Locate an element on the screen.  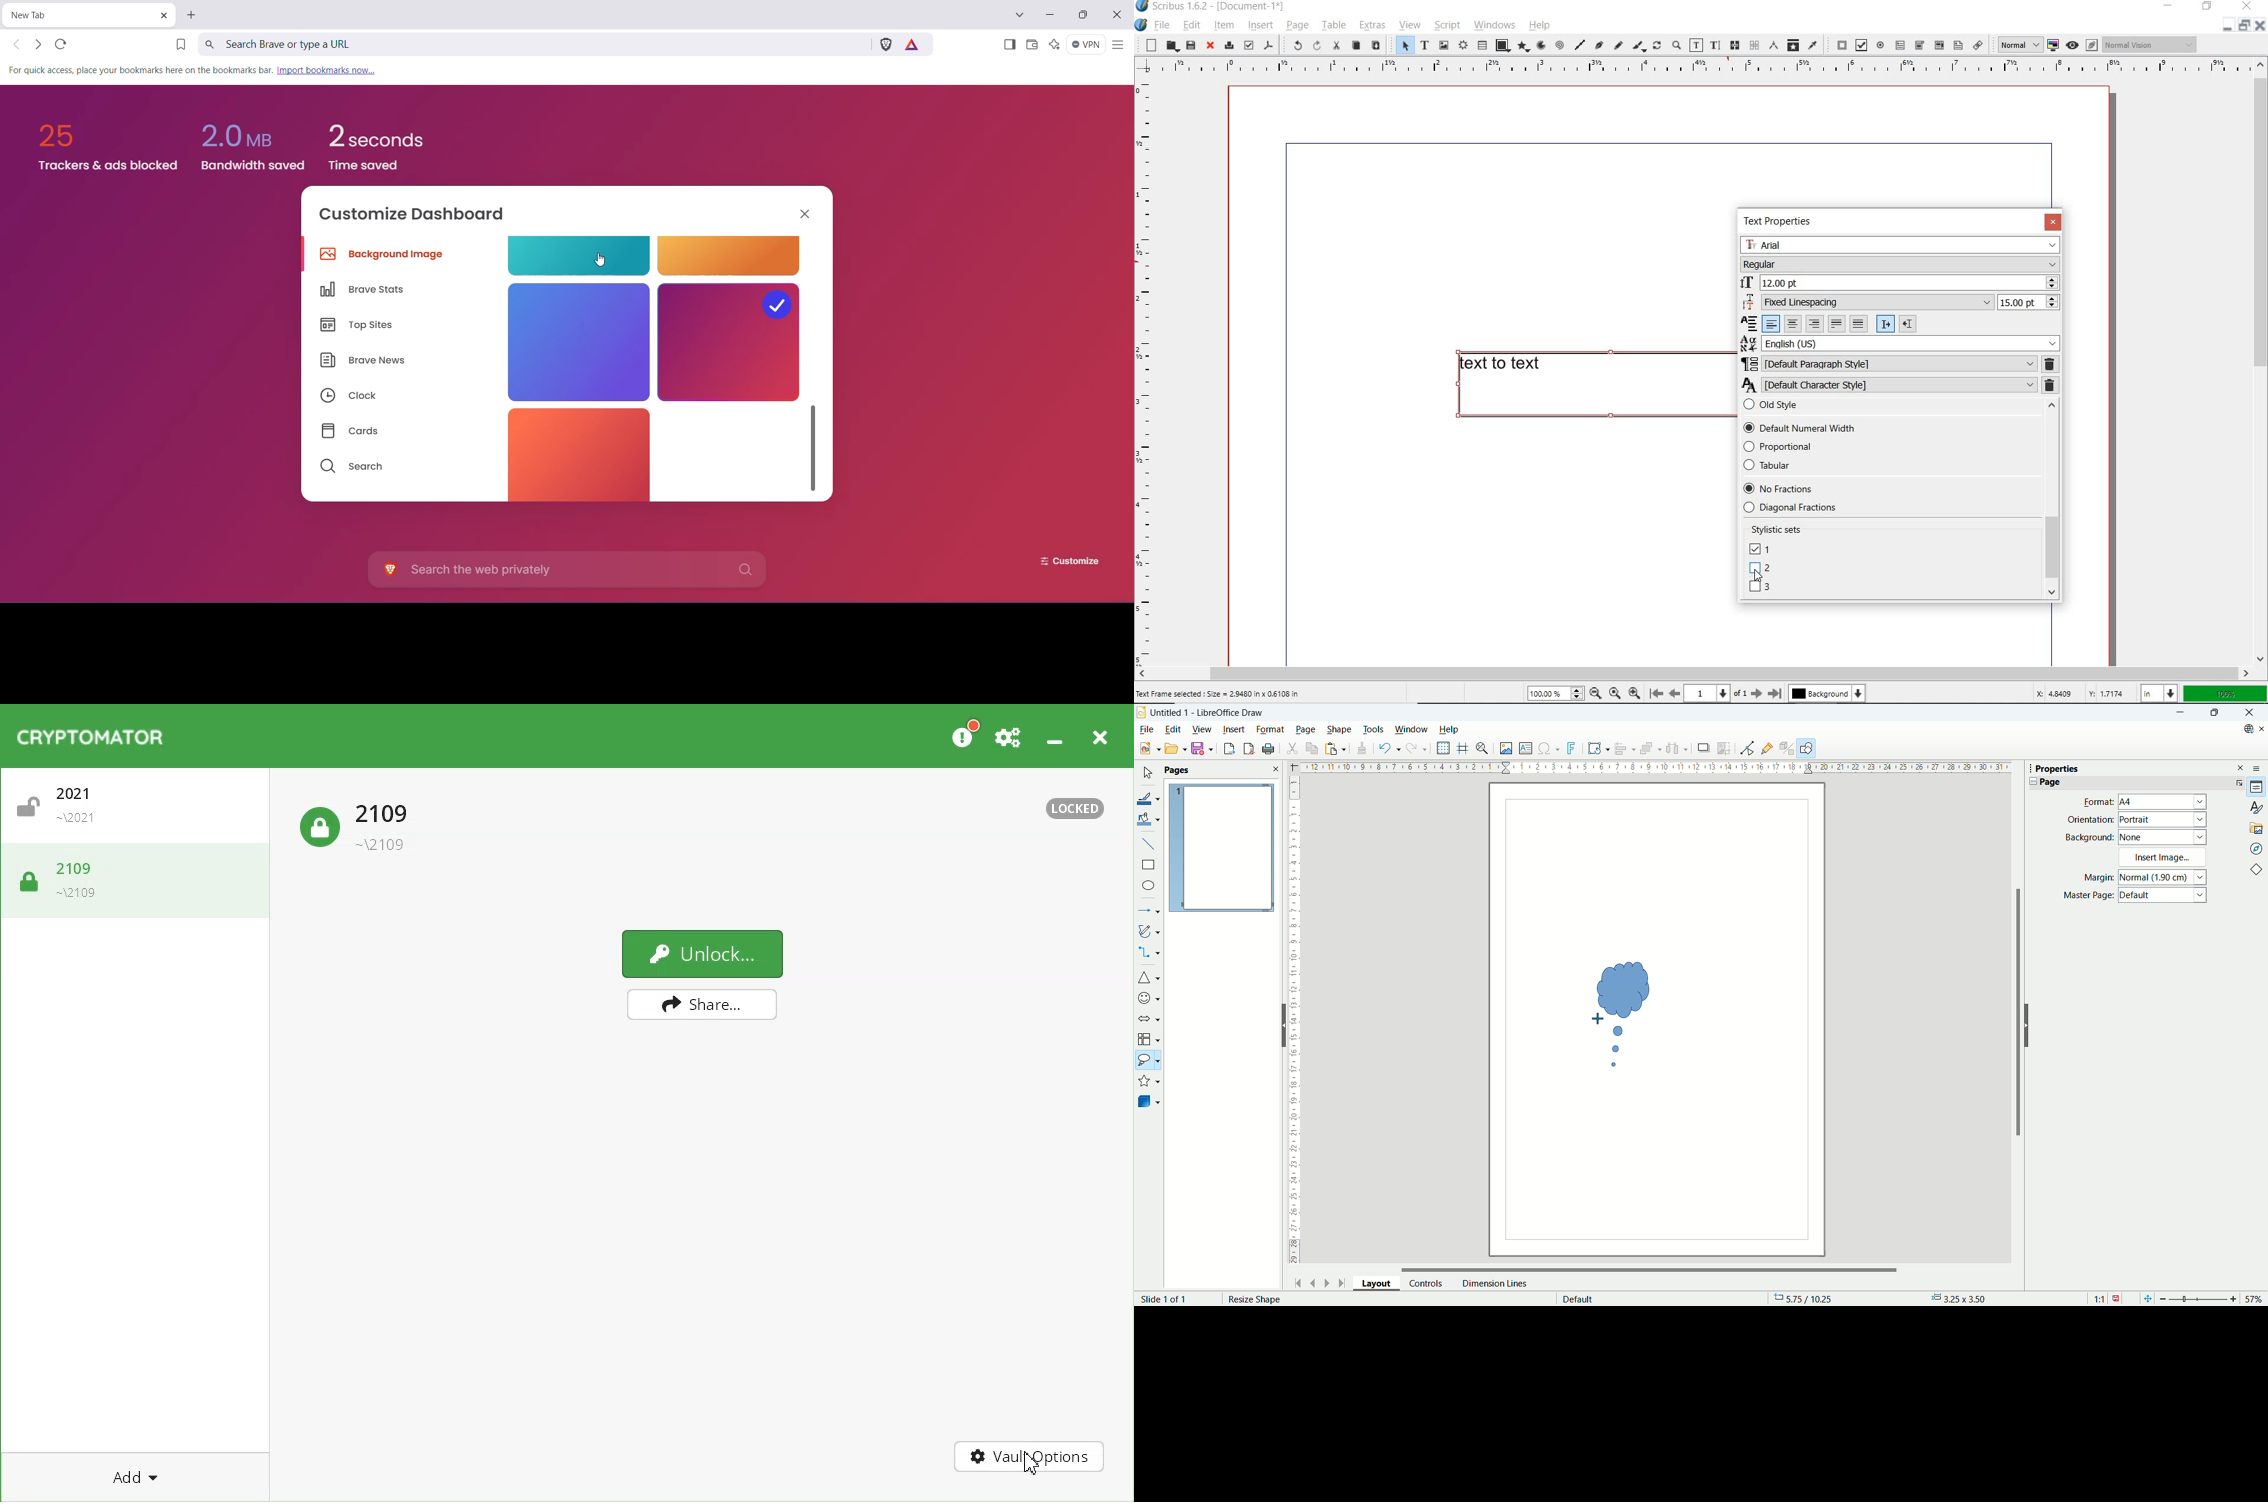
TEXT PROPERTIES is located at coordinates (1783, 221).